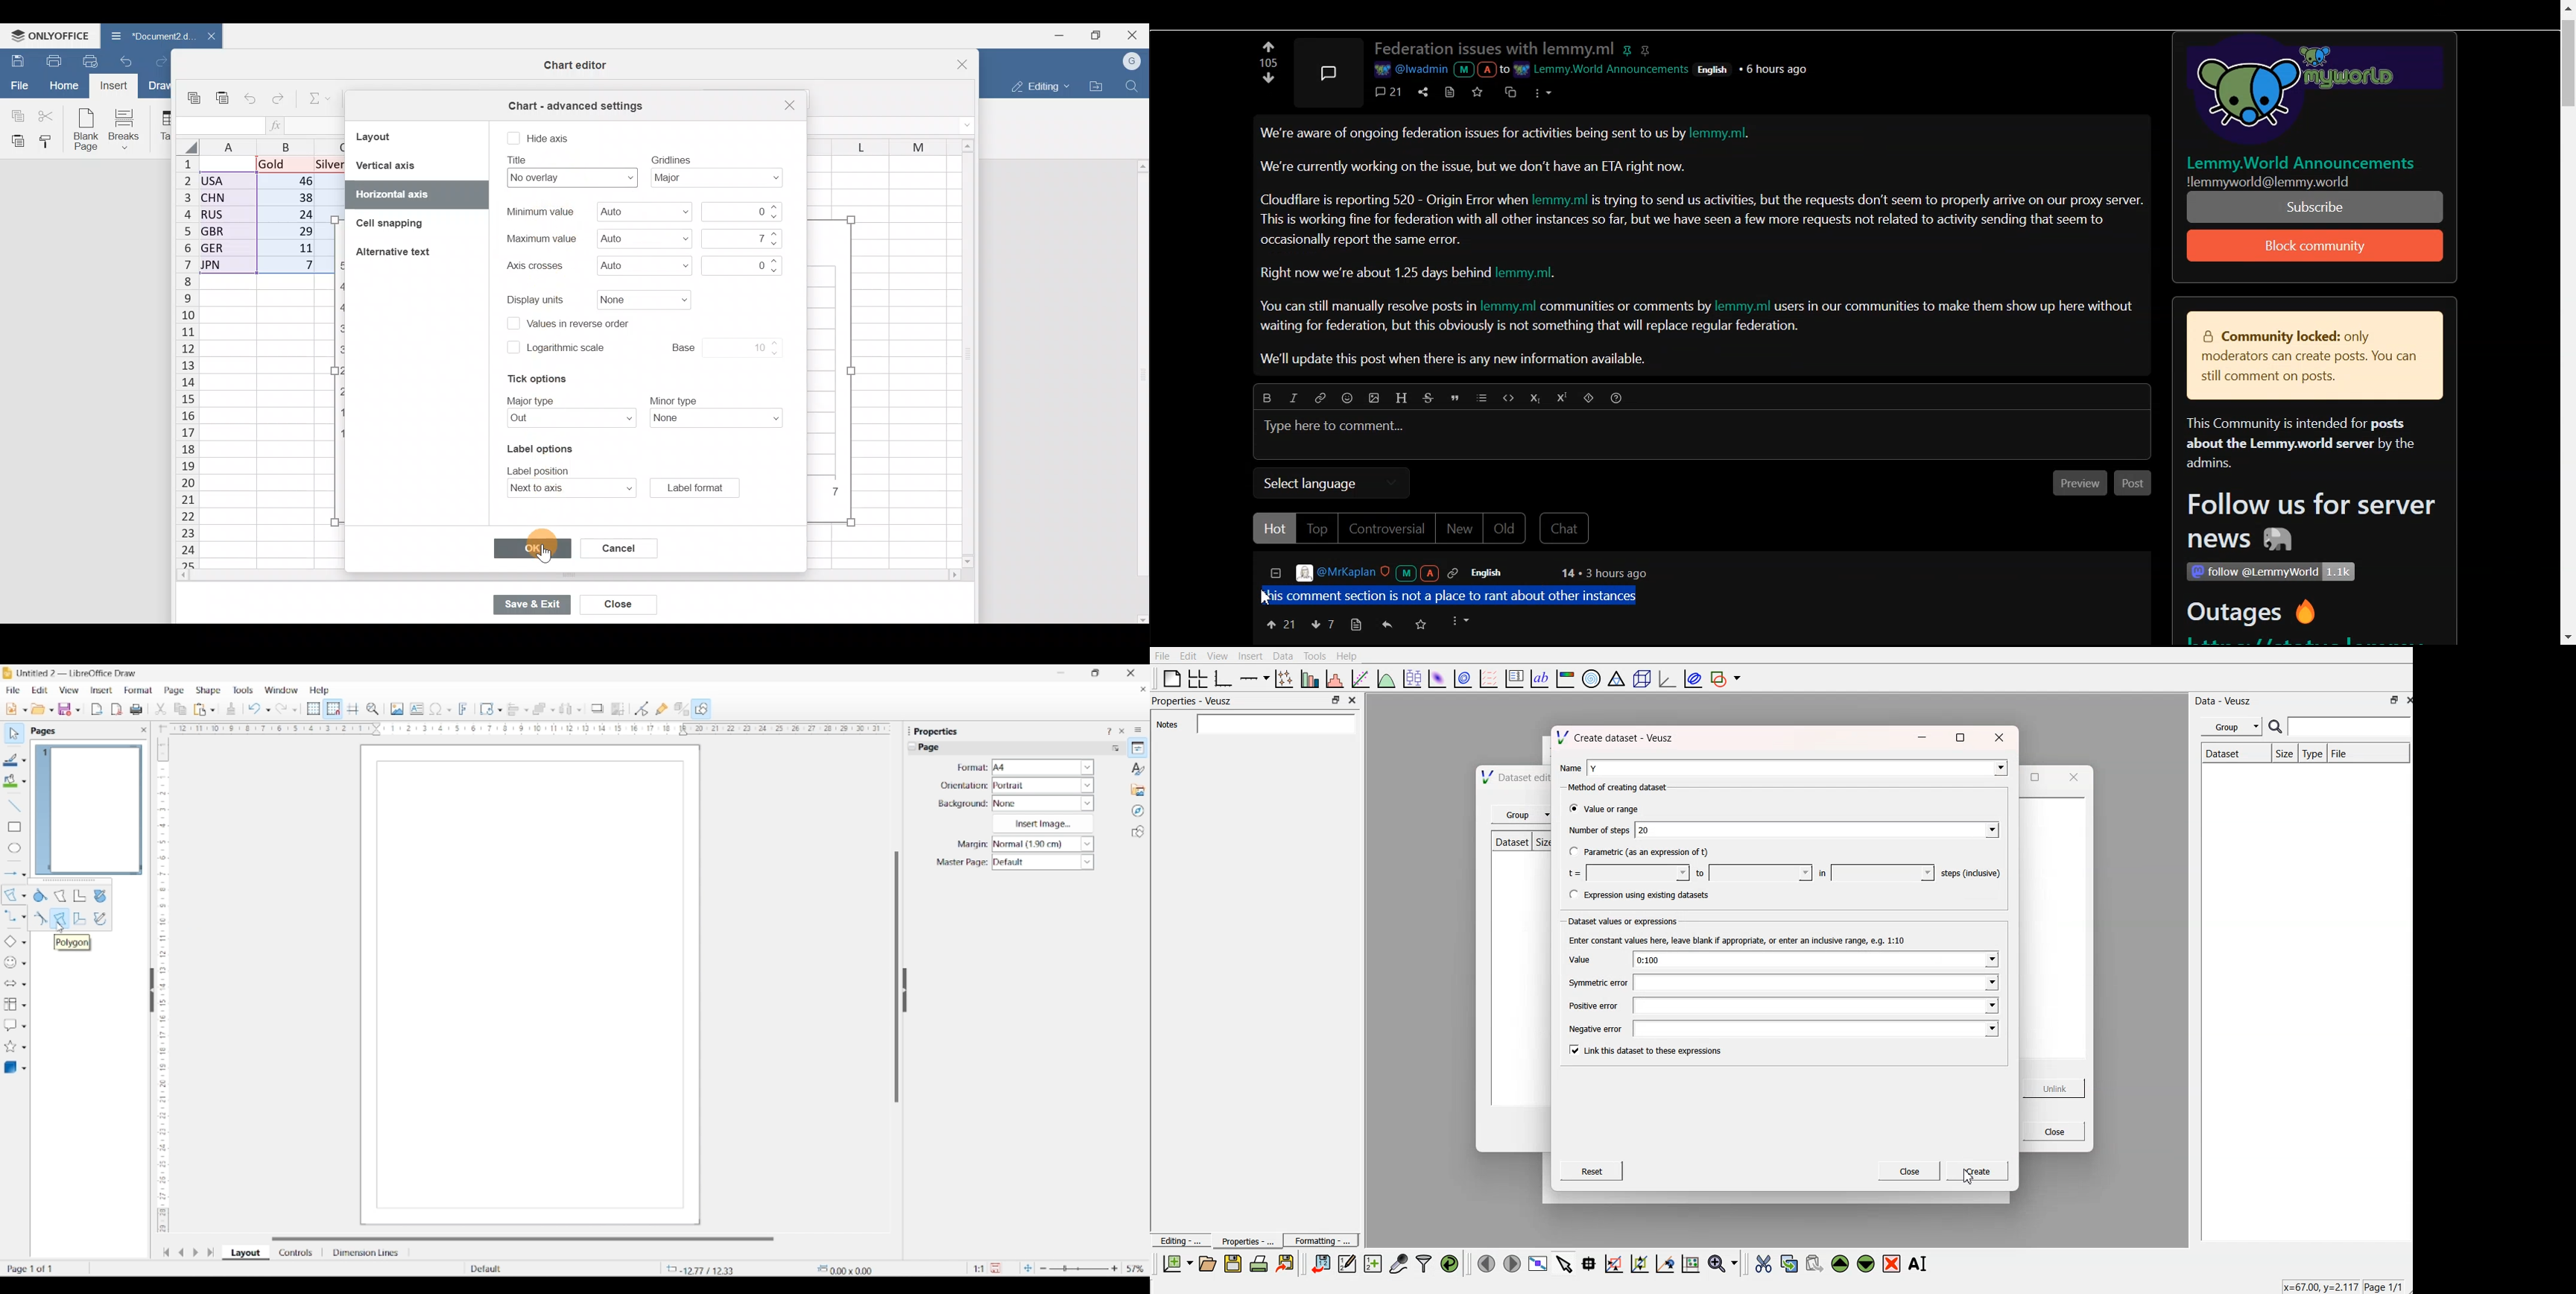  What do you see at coordinates (1716, 68) in the screenshot?
I see `` at bounding box center [1716, 68].